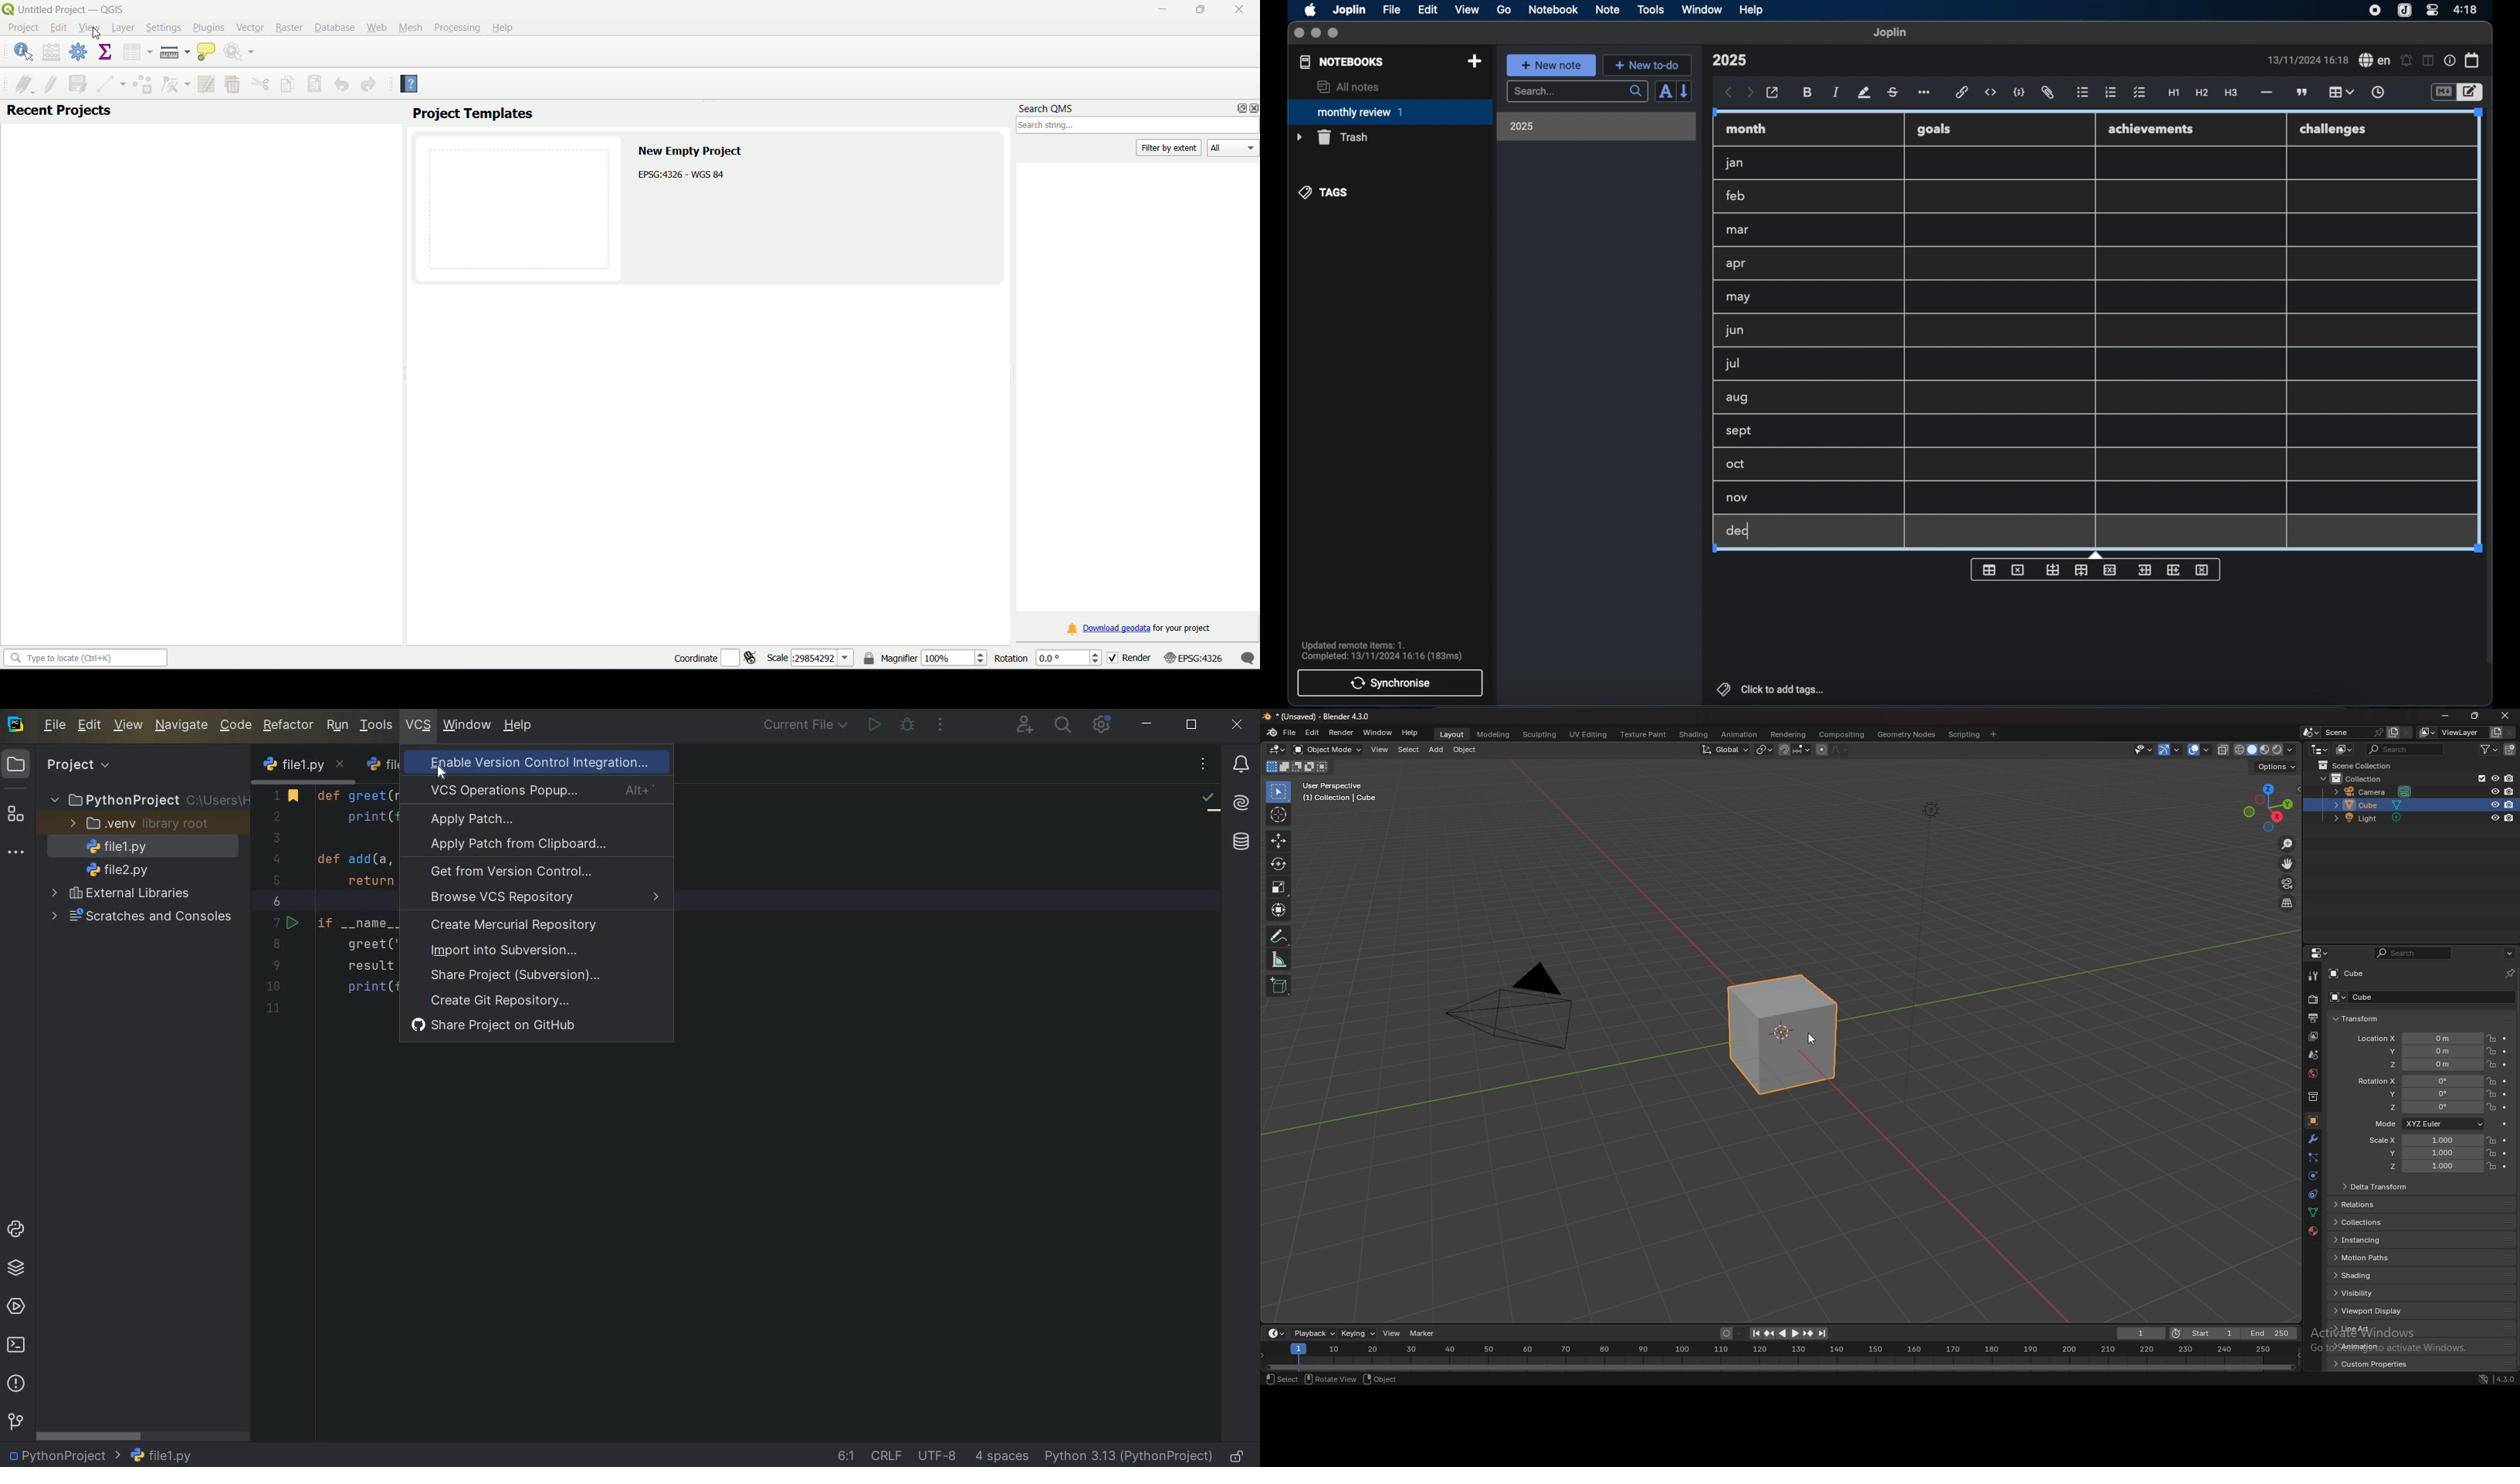  Describe the element at coordinates (1734, 163) in the screenshot. I see `jan` at that location.